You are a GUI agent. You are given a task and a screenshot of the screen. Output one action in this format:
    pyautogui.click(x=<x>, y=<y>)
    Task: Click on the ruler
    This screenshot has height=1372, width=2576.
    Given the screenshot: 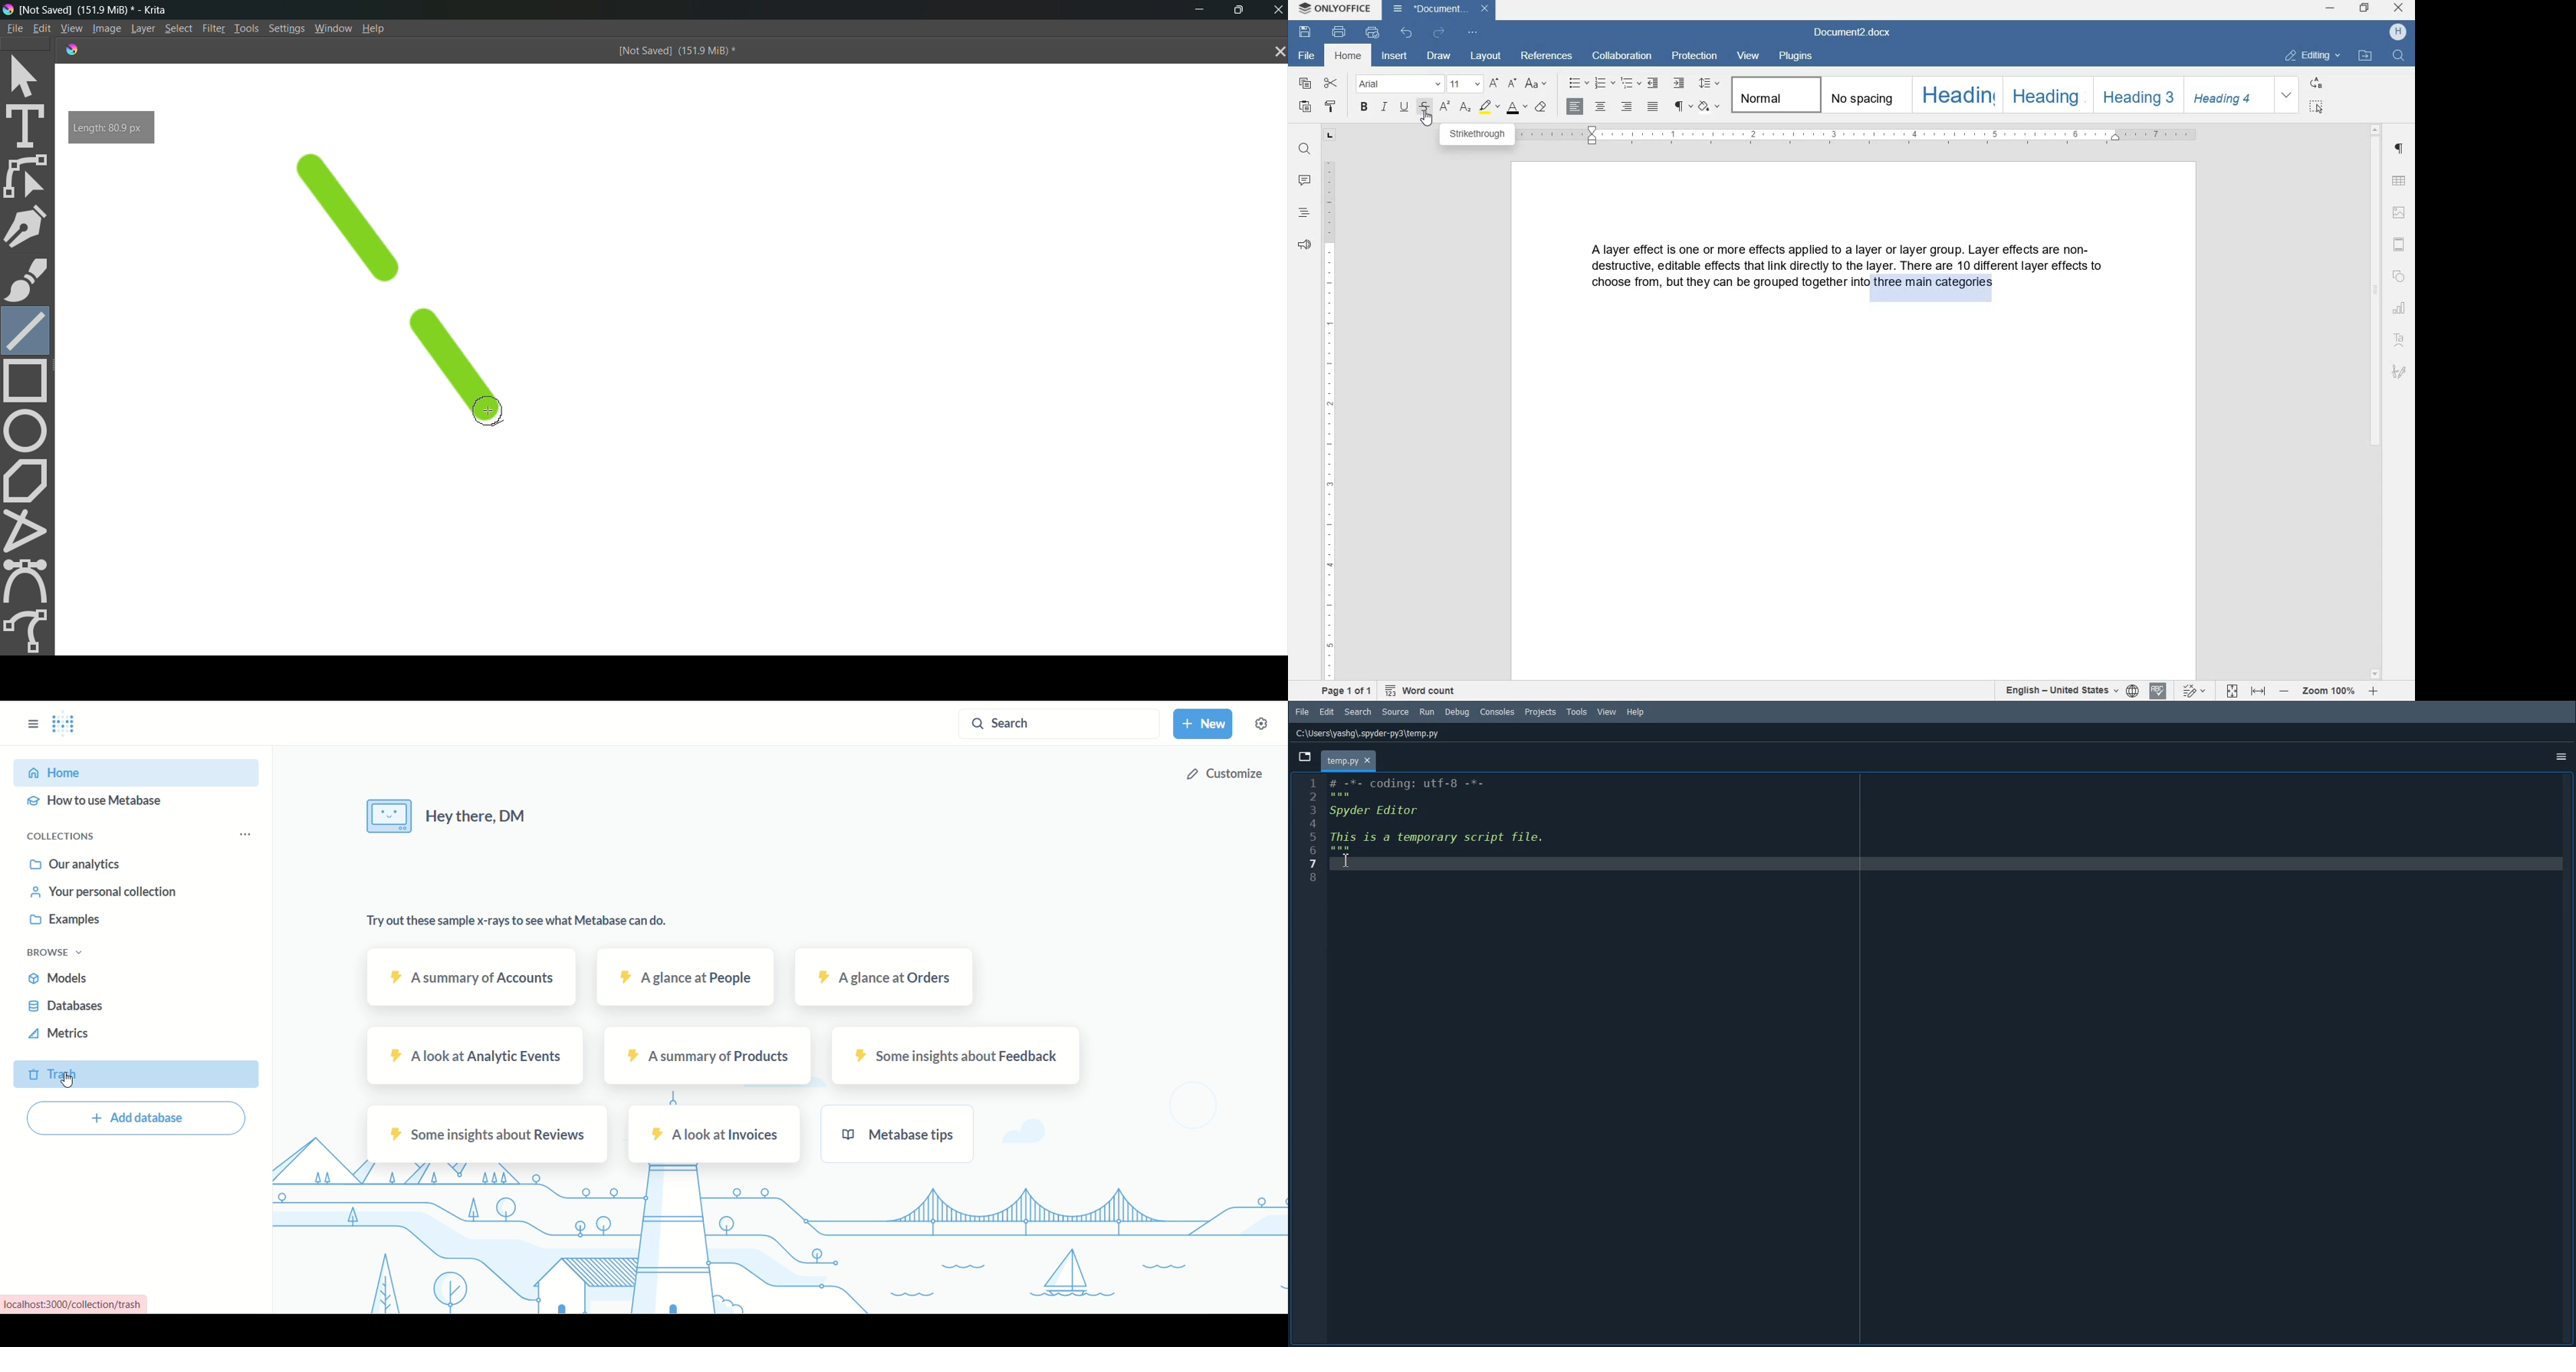 What is the action you would take?
    pyautogui.click(x=1859, y=137)
    